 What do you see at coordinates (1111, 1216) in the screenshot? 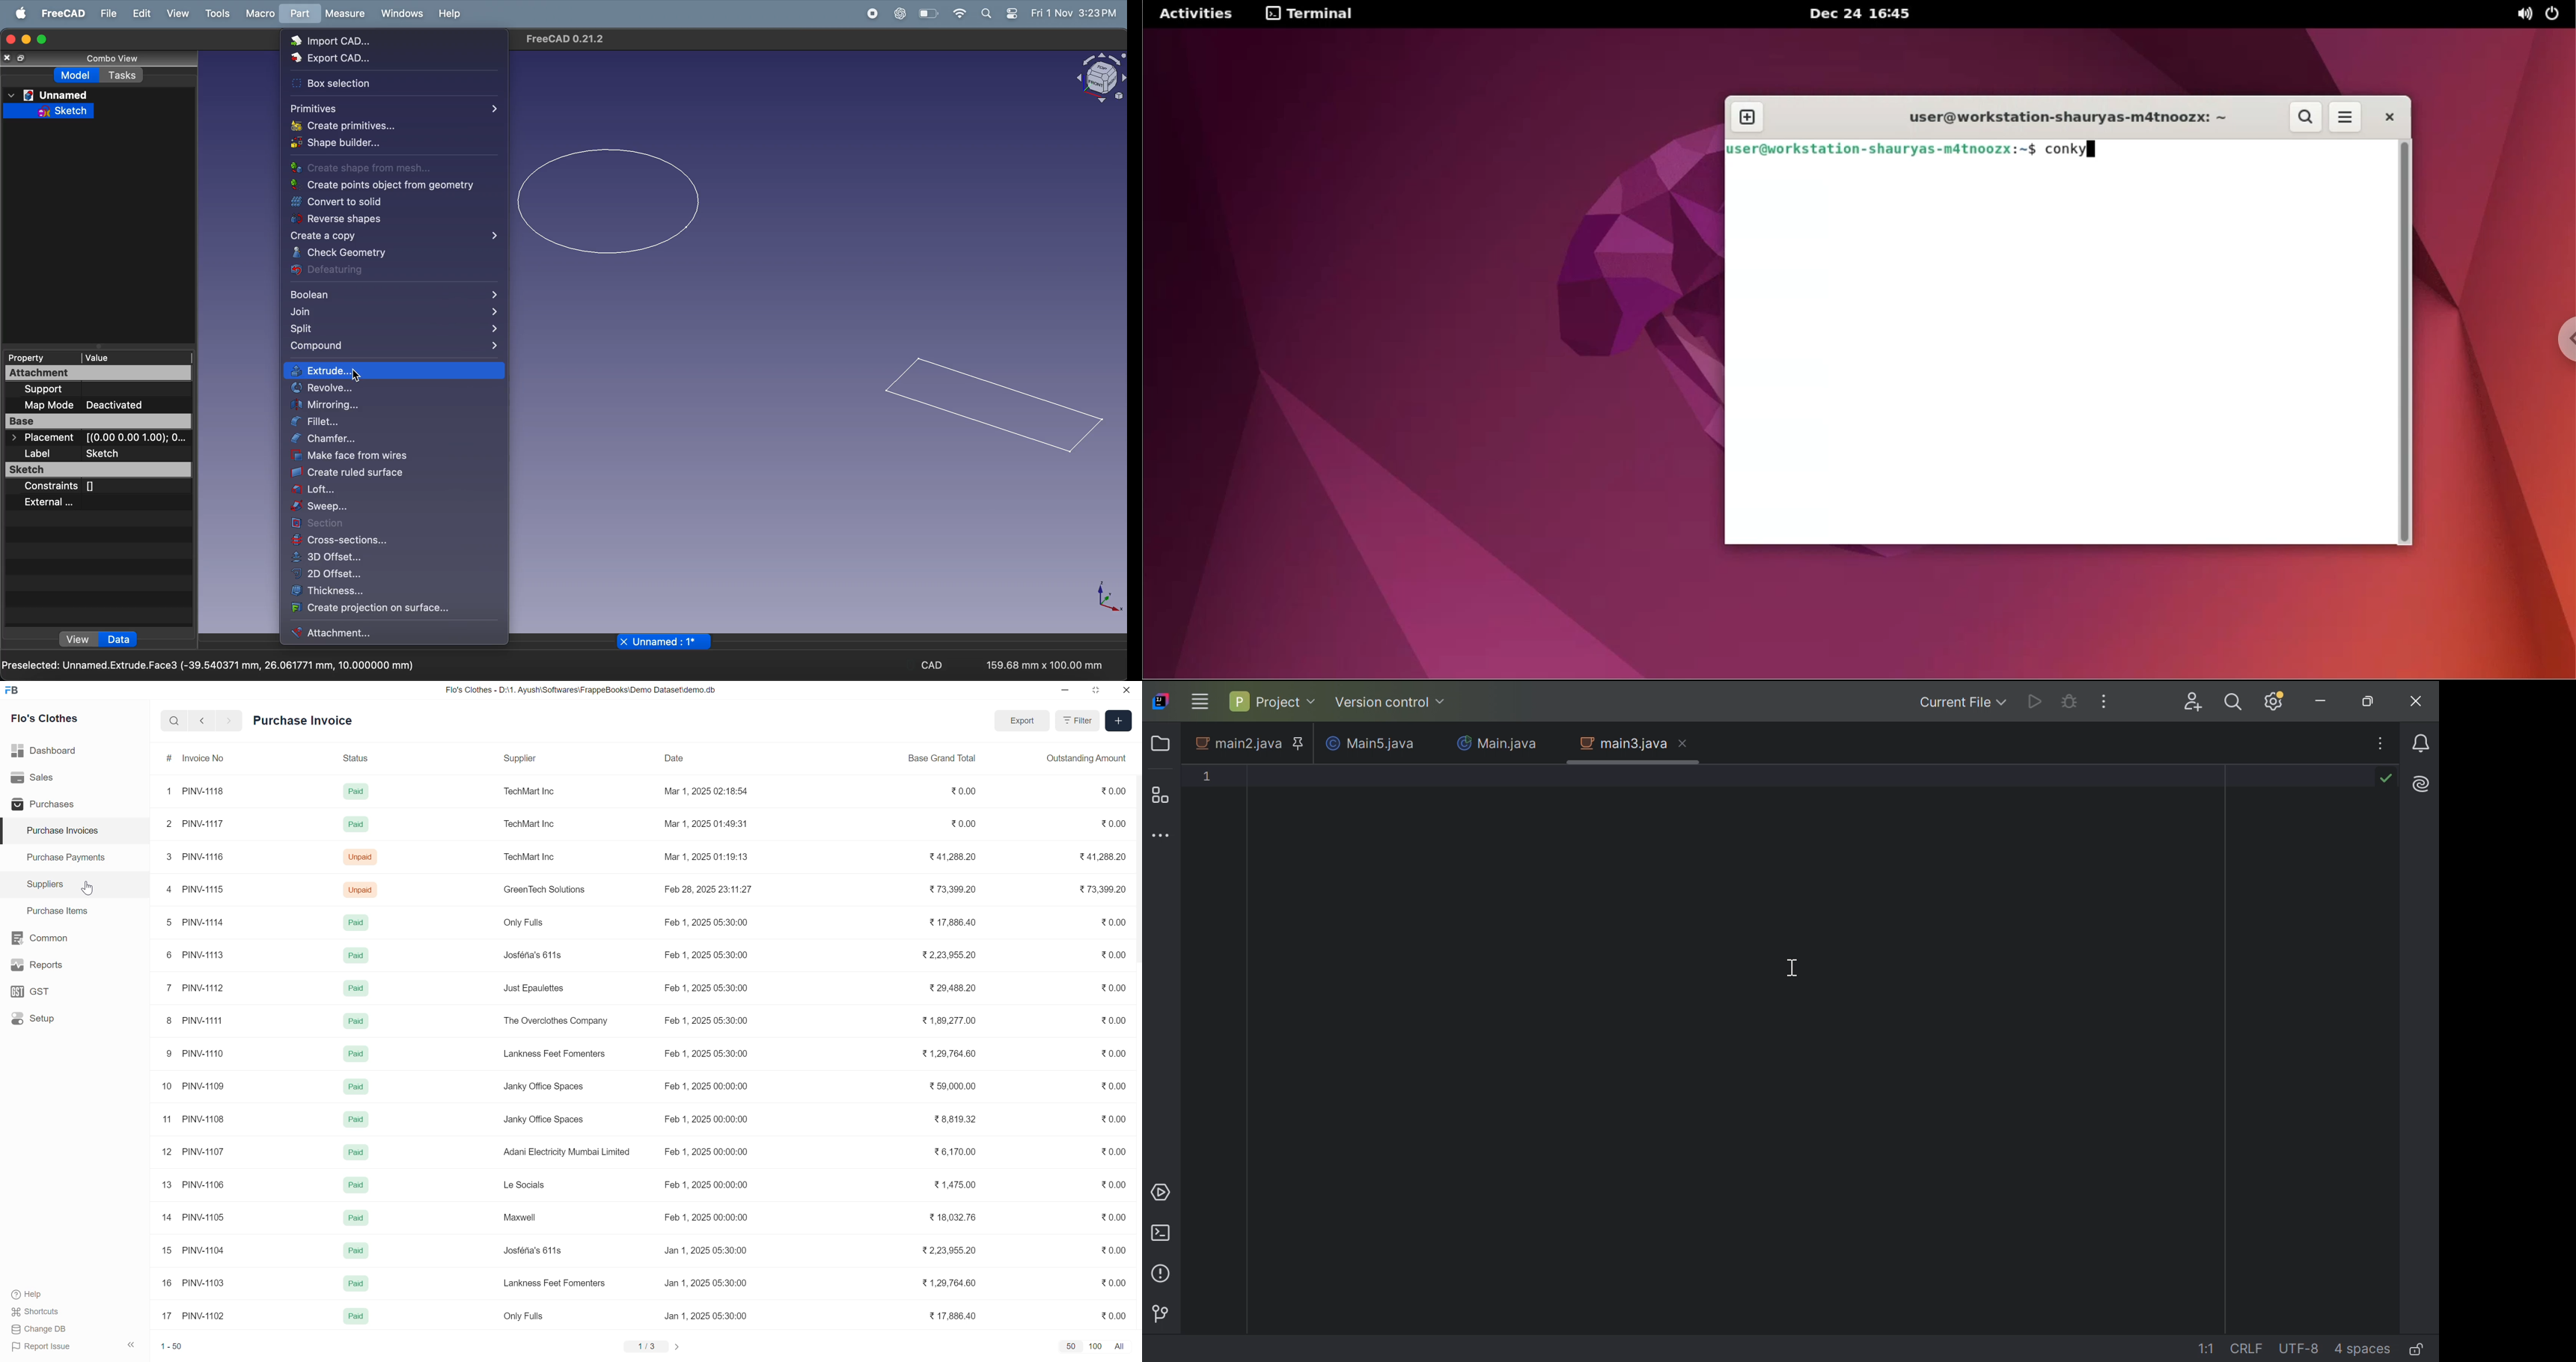
I see `30.00` at bounding box center [1111, 1216].